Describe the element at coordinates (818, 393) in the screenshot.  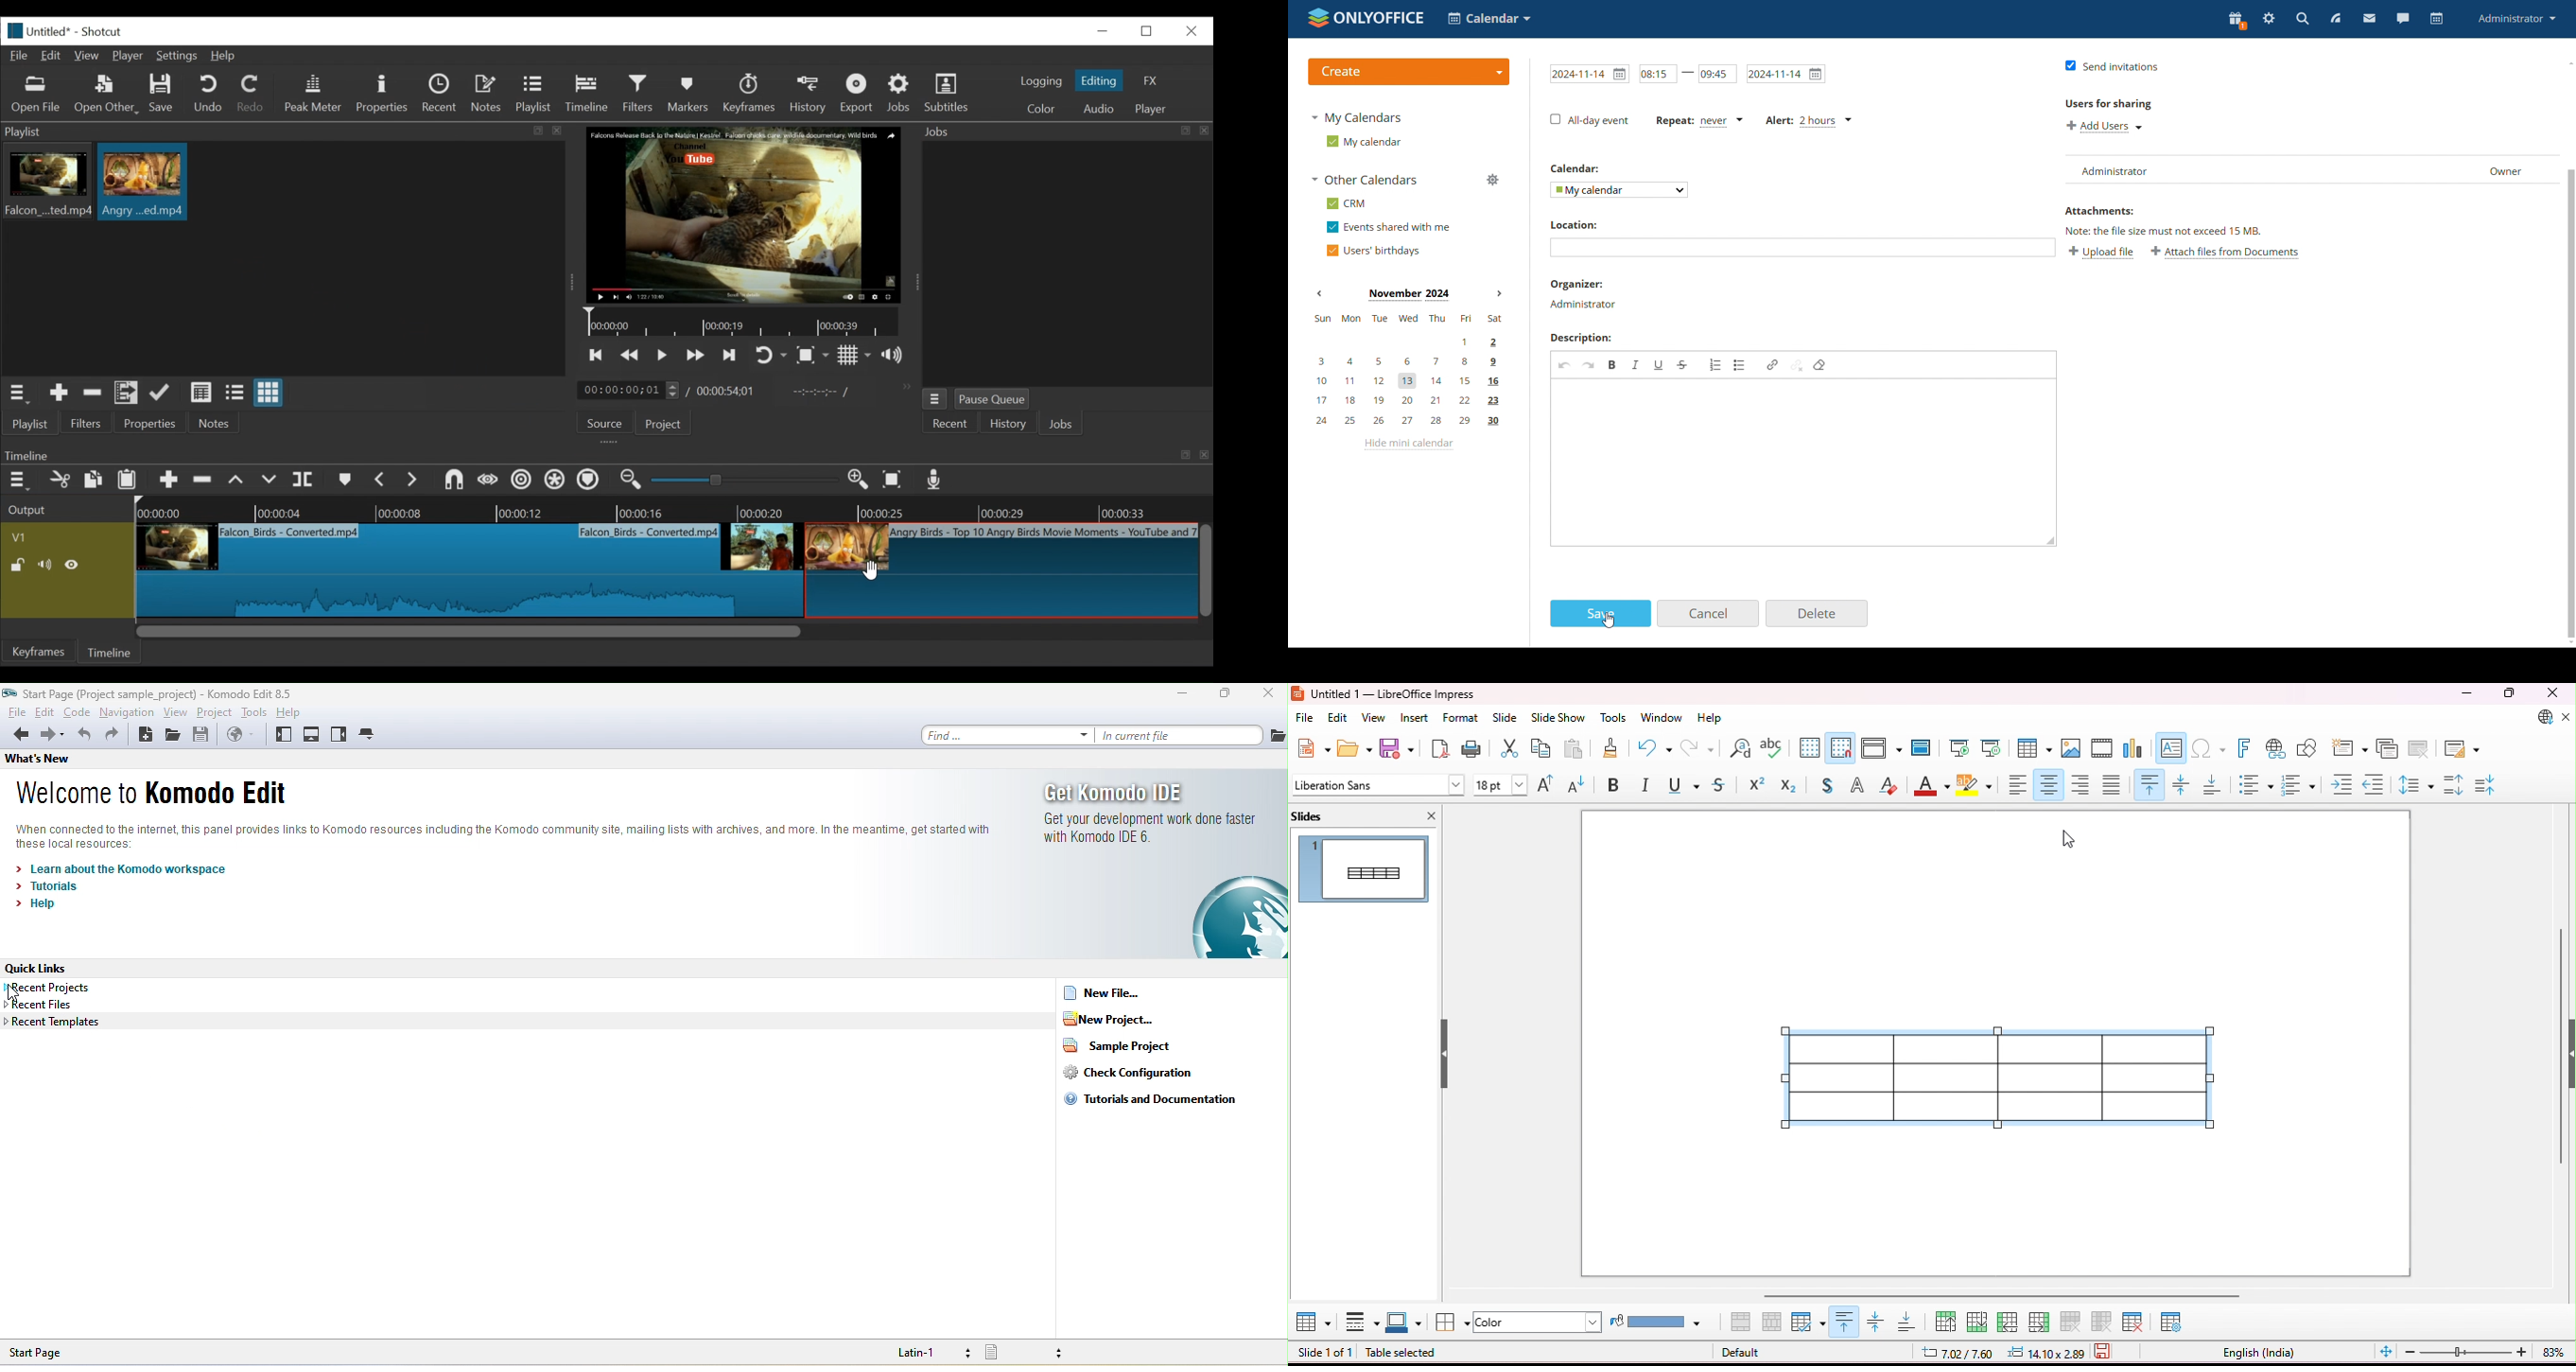
I see `in point` at that location.